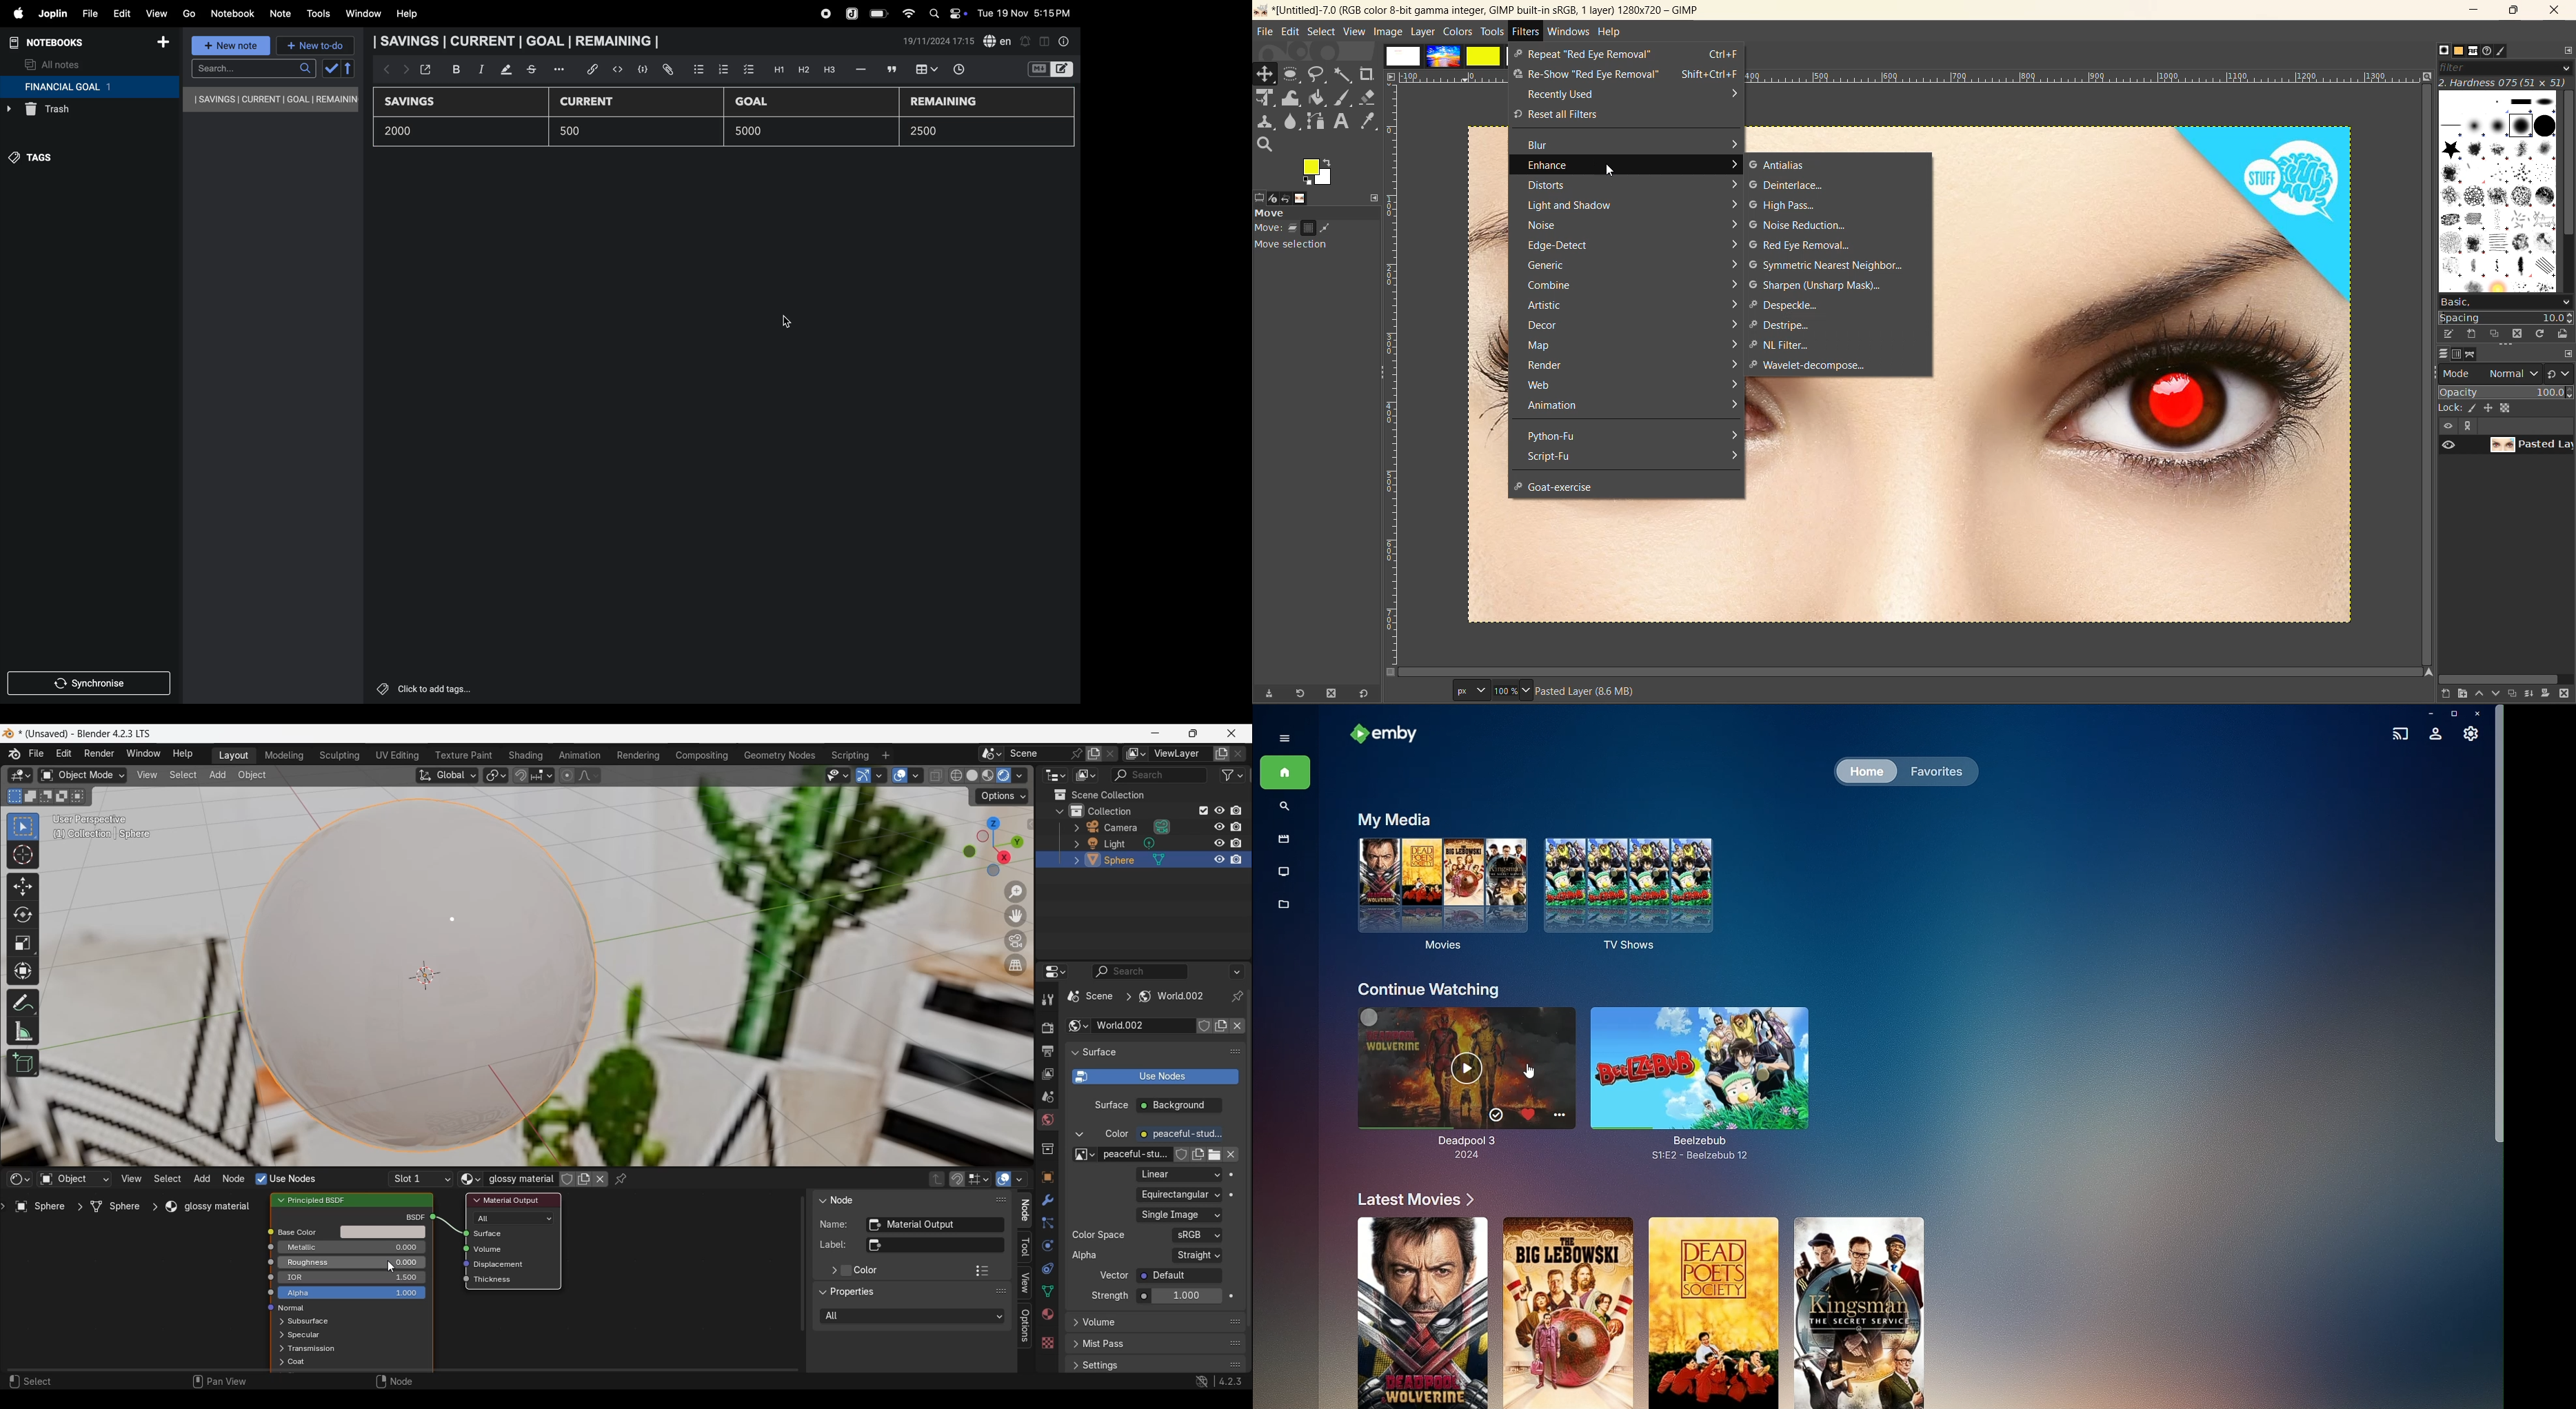 This screenshot has height=1428, width=2576. Describe the element at coordinates (1149, 843) in the screenshot. I see `Browse light data` at that location.